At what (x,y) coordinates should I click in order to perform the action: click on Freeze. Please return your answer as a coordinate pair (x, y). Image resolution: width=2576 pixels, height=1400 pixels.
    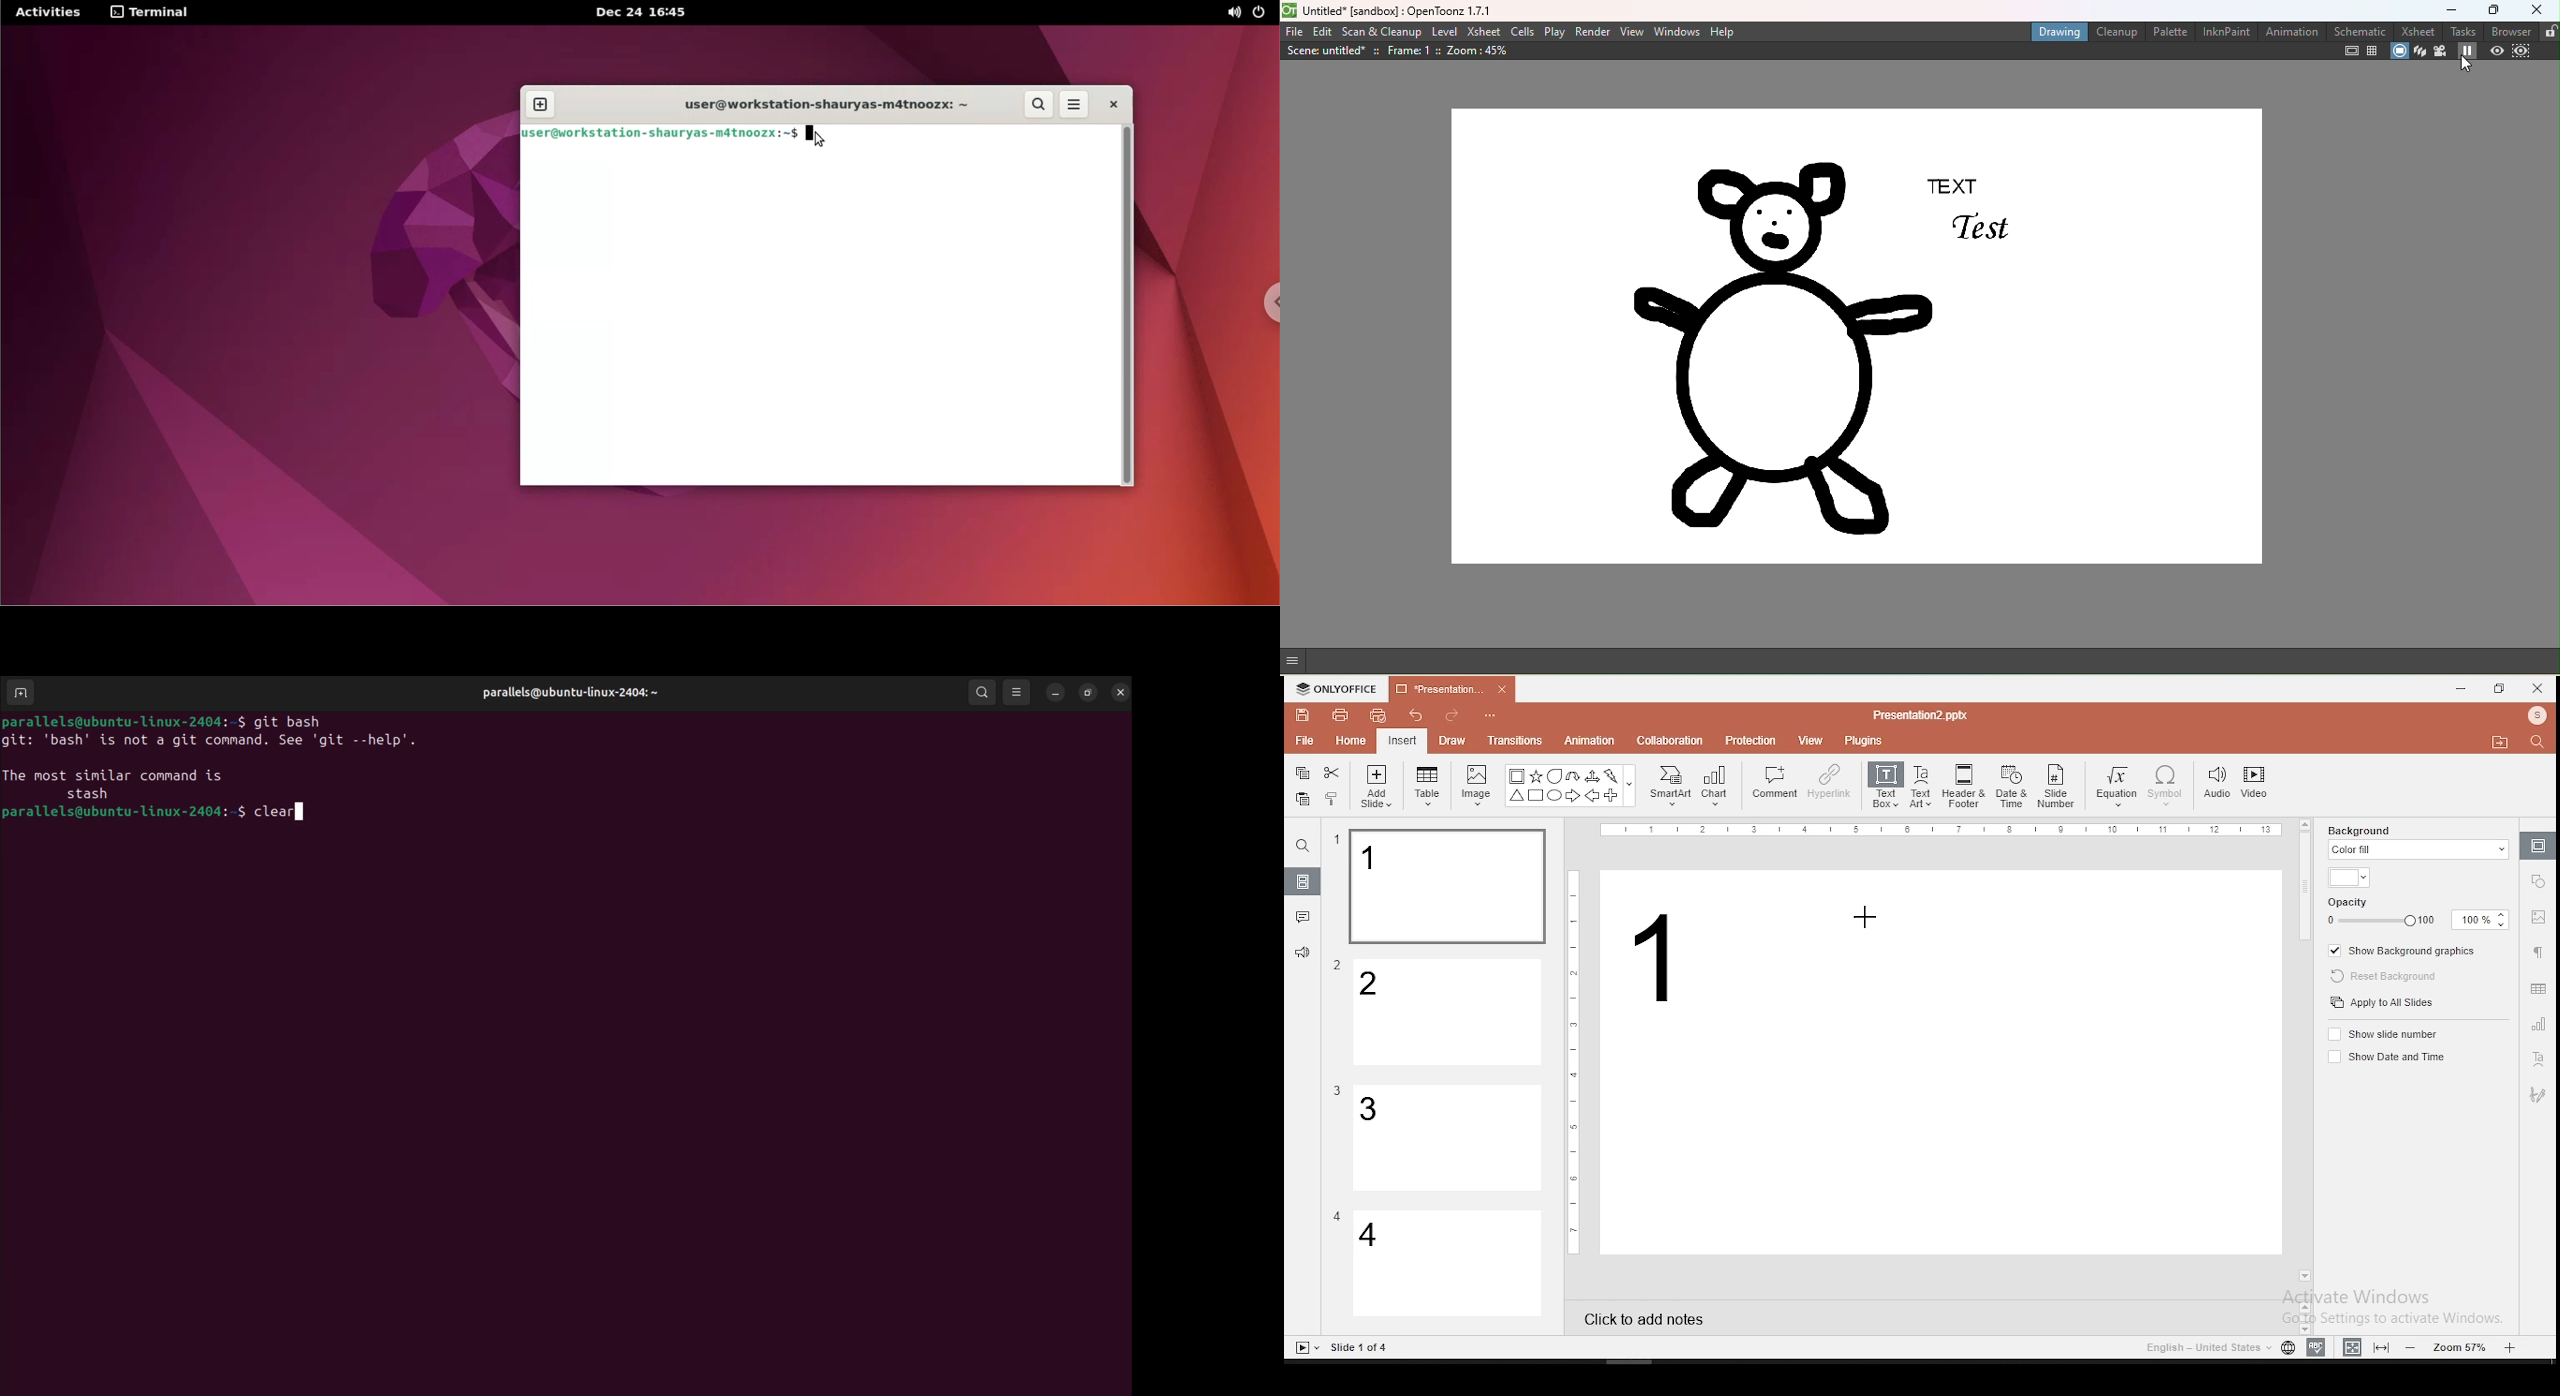
    Looking at the image, I should click on (2467, 50).